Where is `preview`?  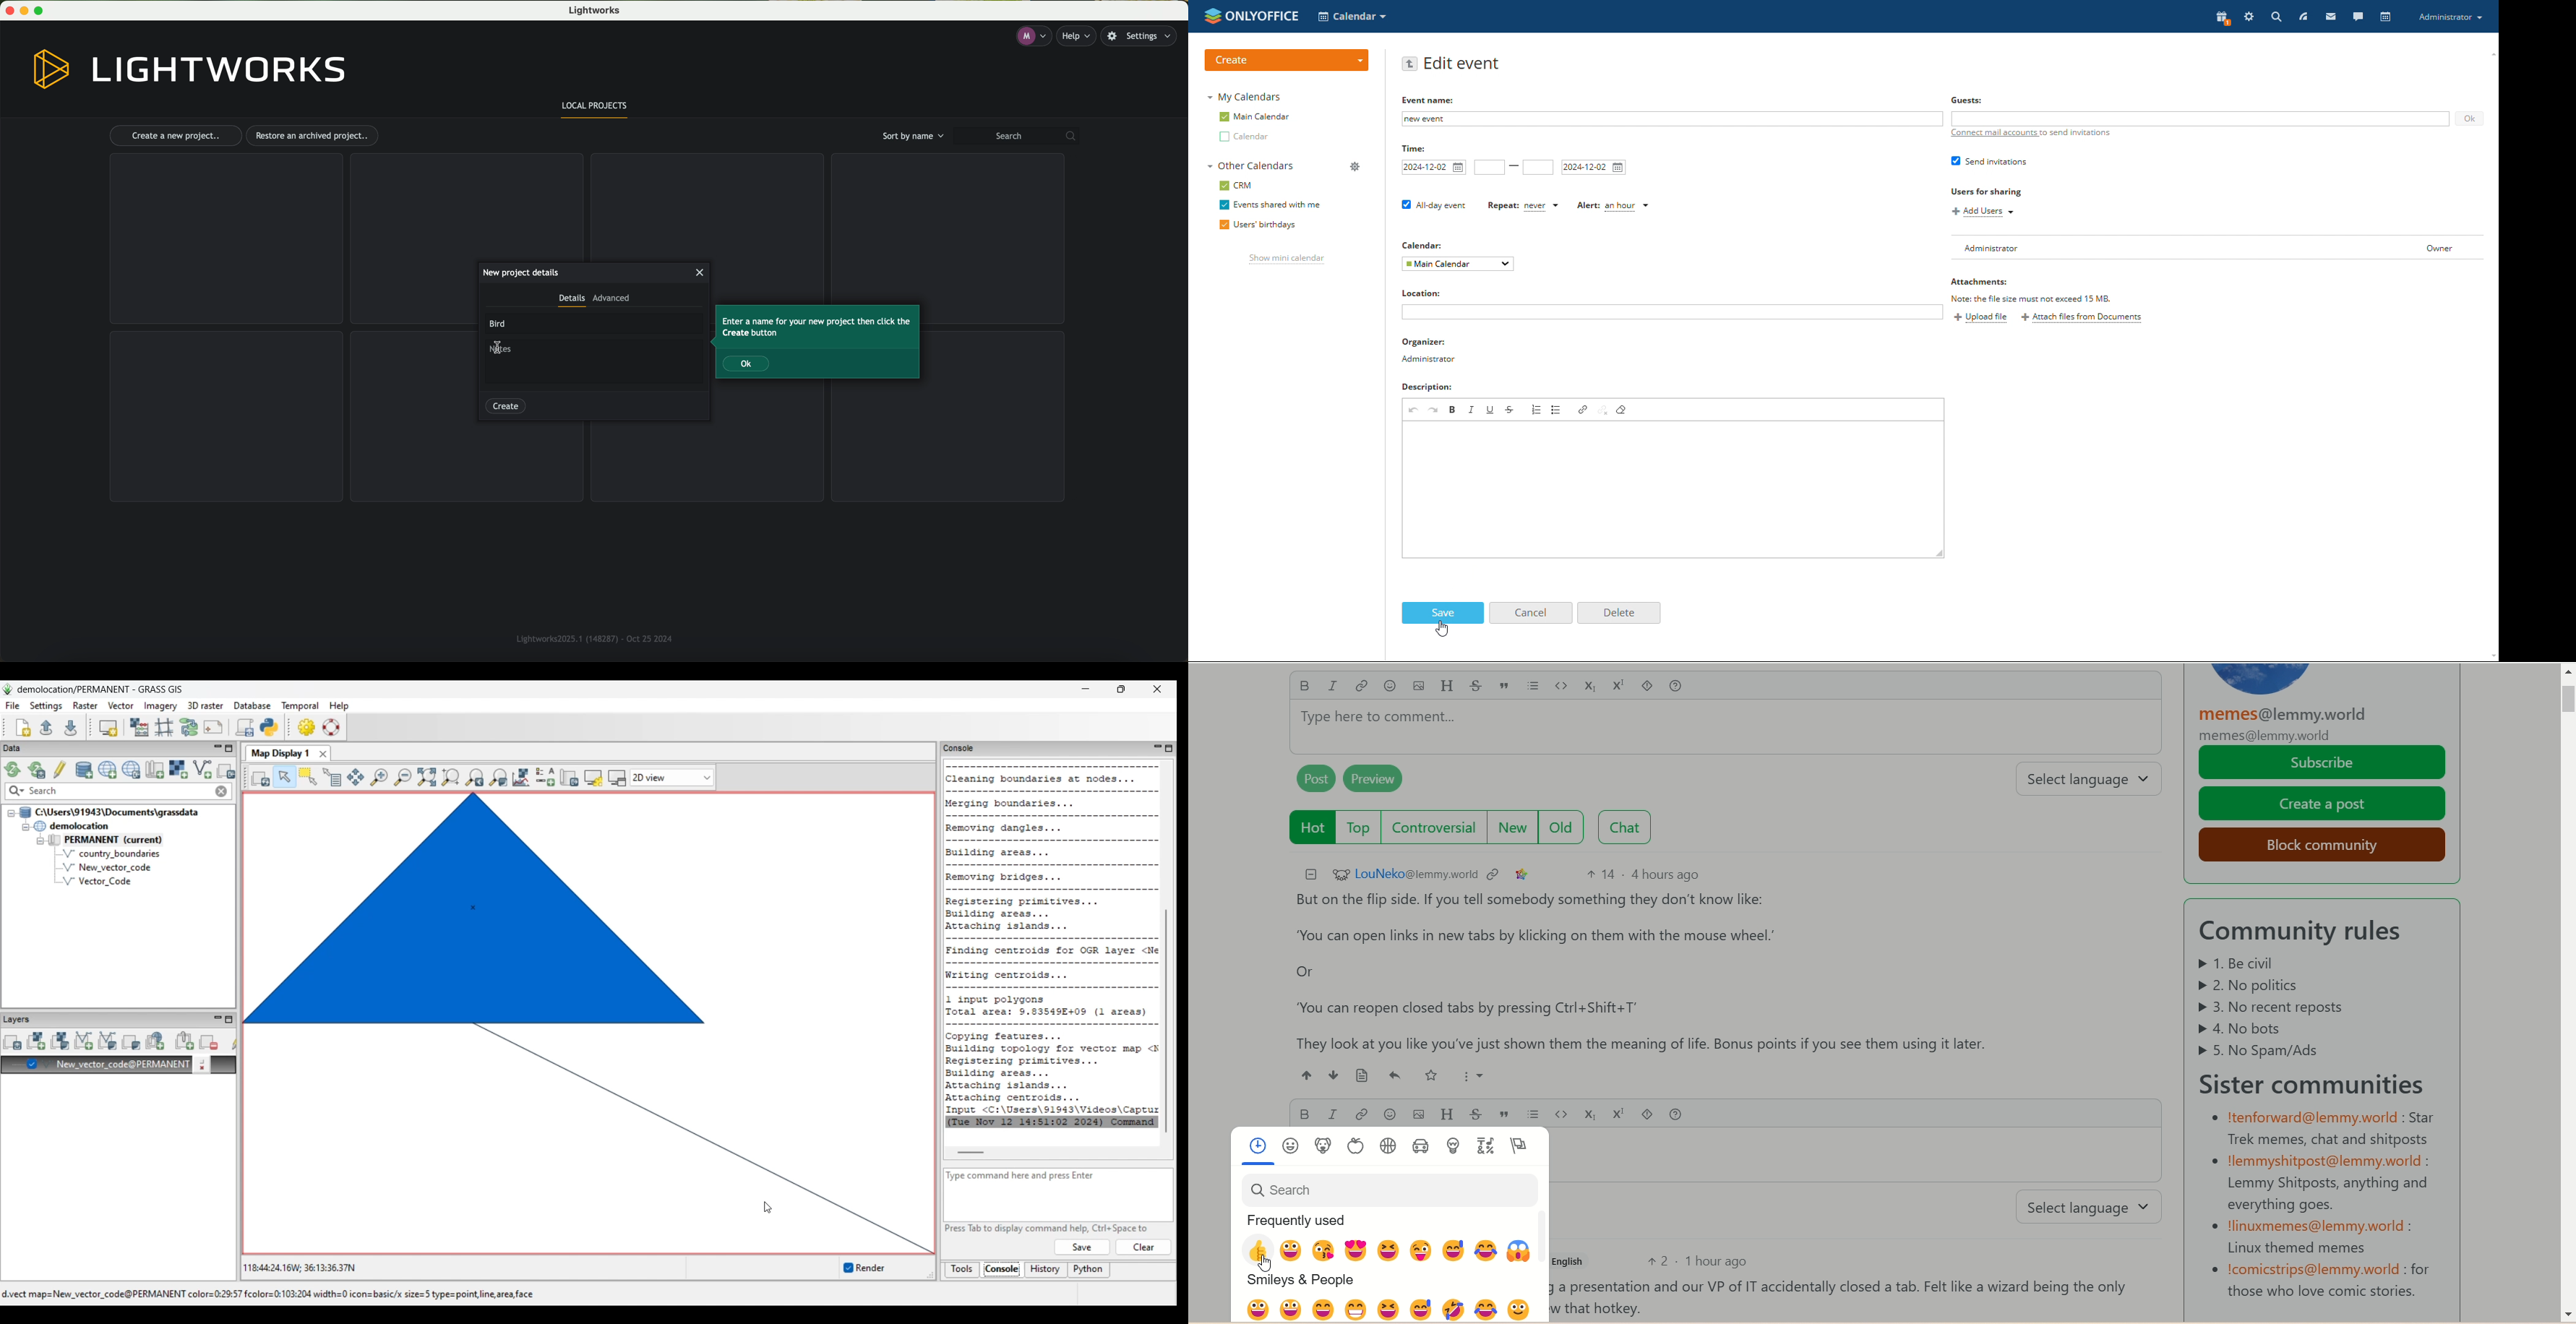 preview is located at coordinates (1381, 781).